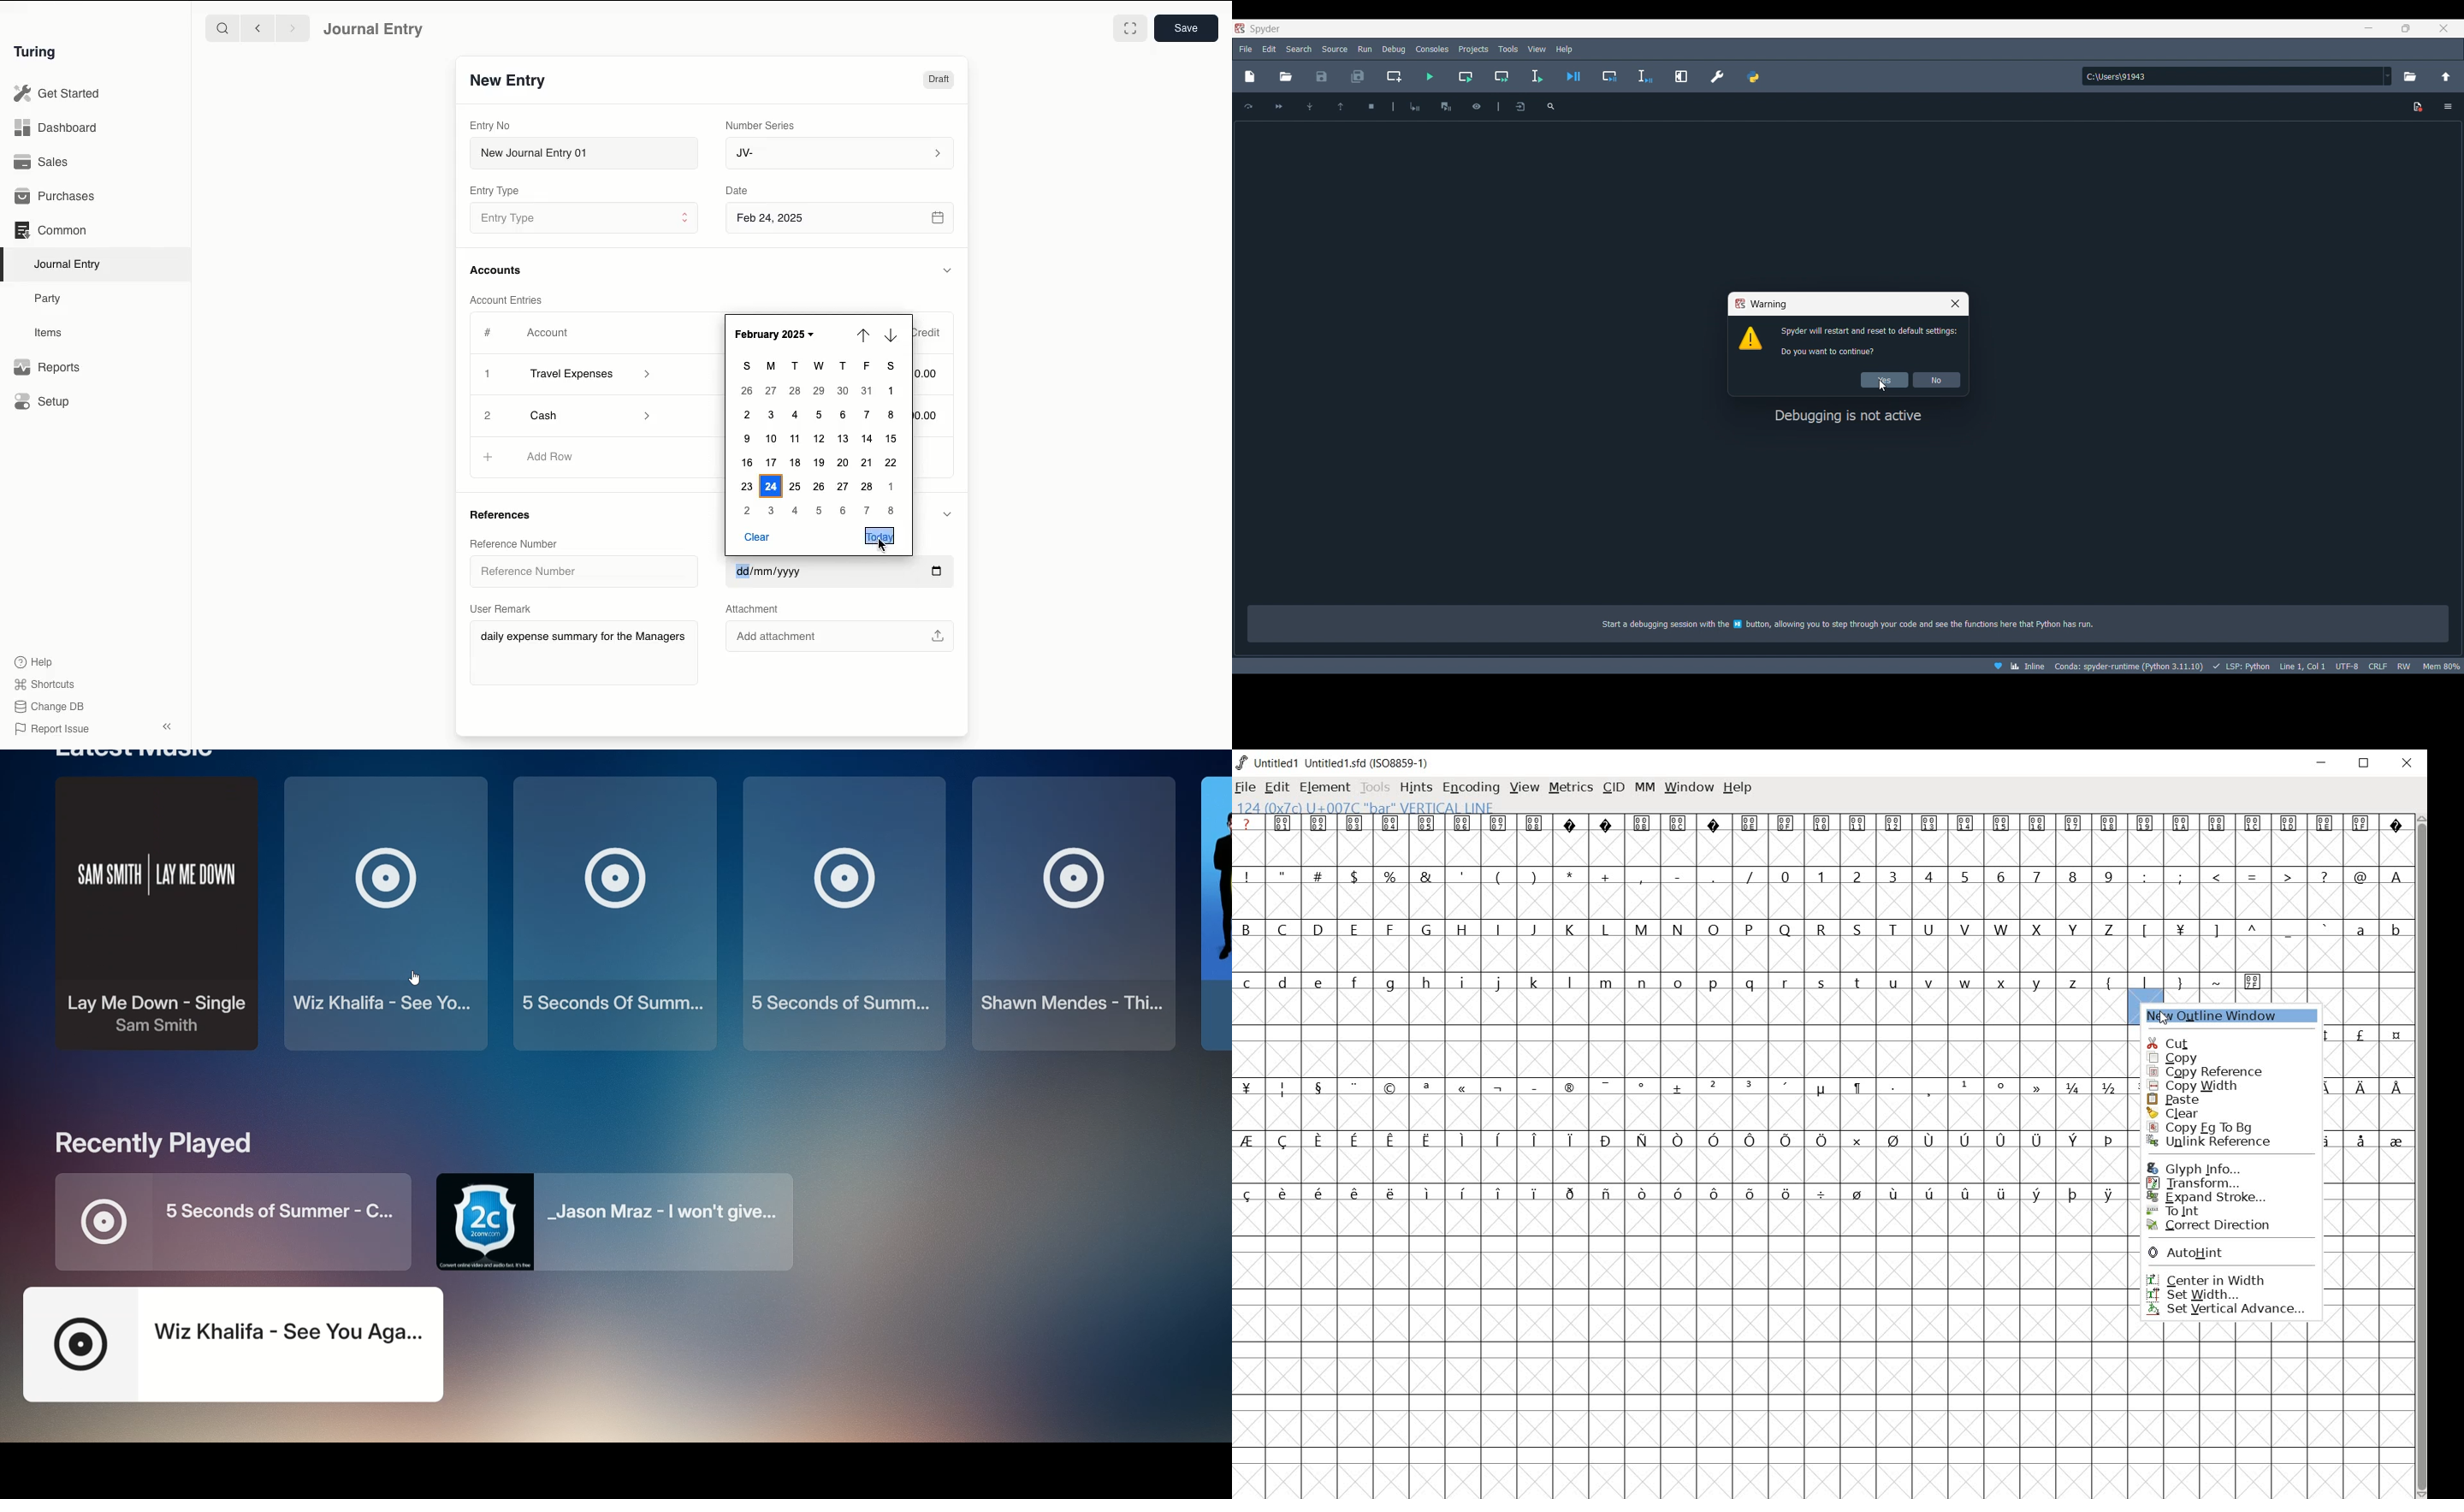  Describe the element at coordinates (1881, 389) in the screenshot. I see `cursor` at that location.